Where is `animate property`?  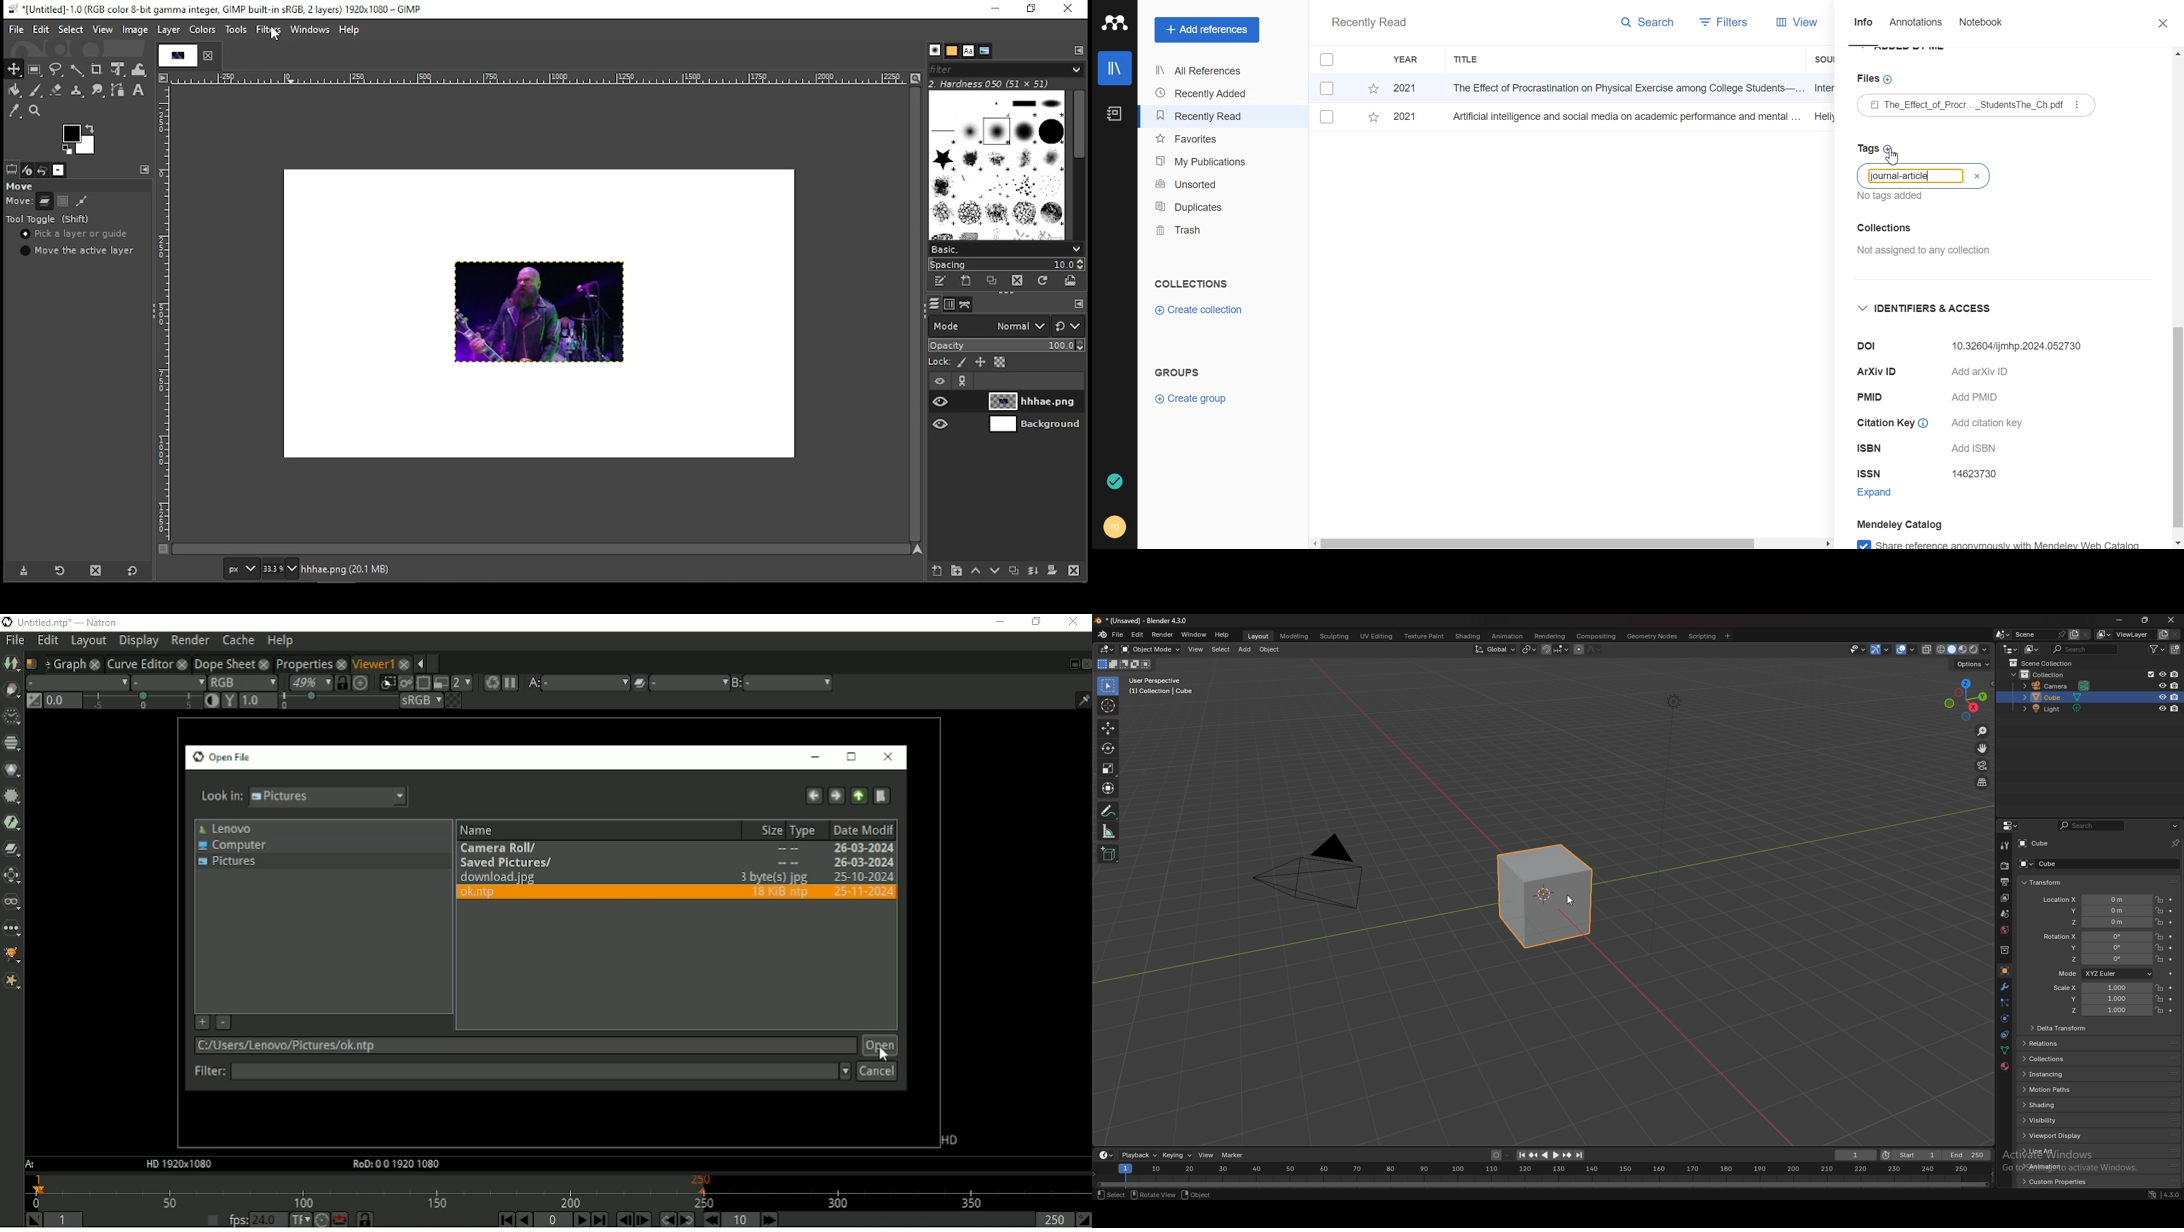 animate property is located at coordinates (2171, 923).